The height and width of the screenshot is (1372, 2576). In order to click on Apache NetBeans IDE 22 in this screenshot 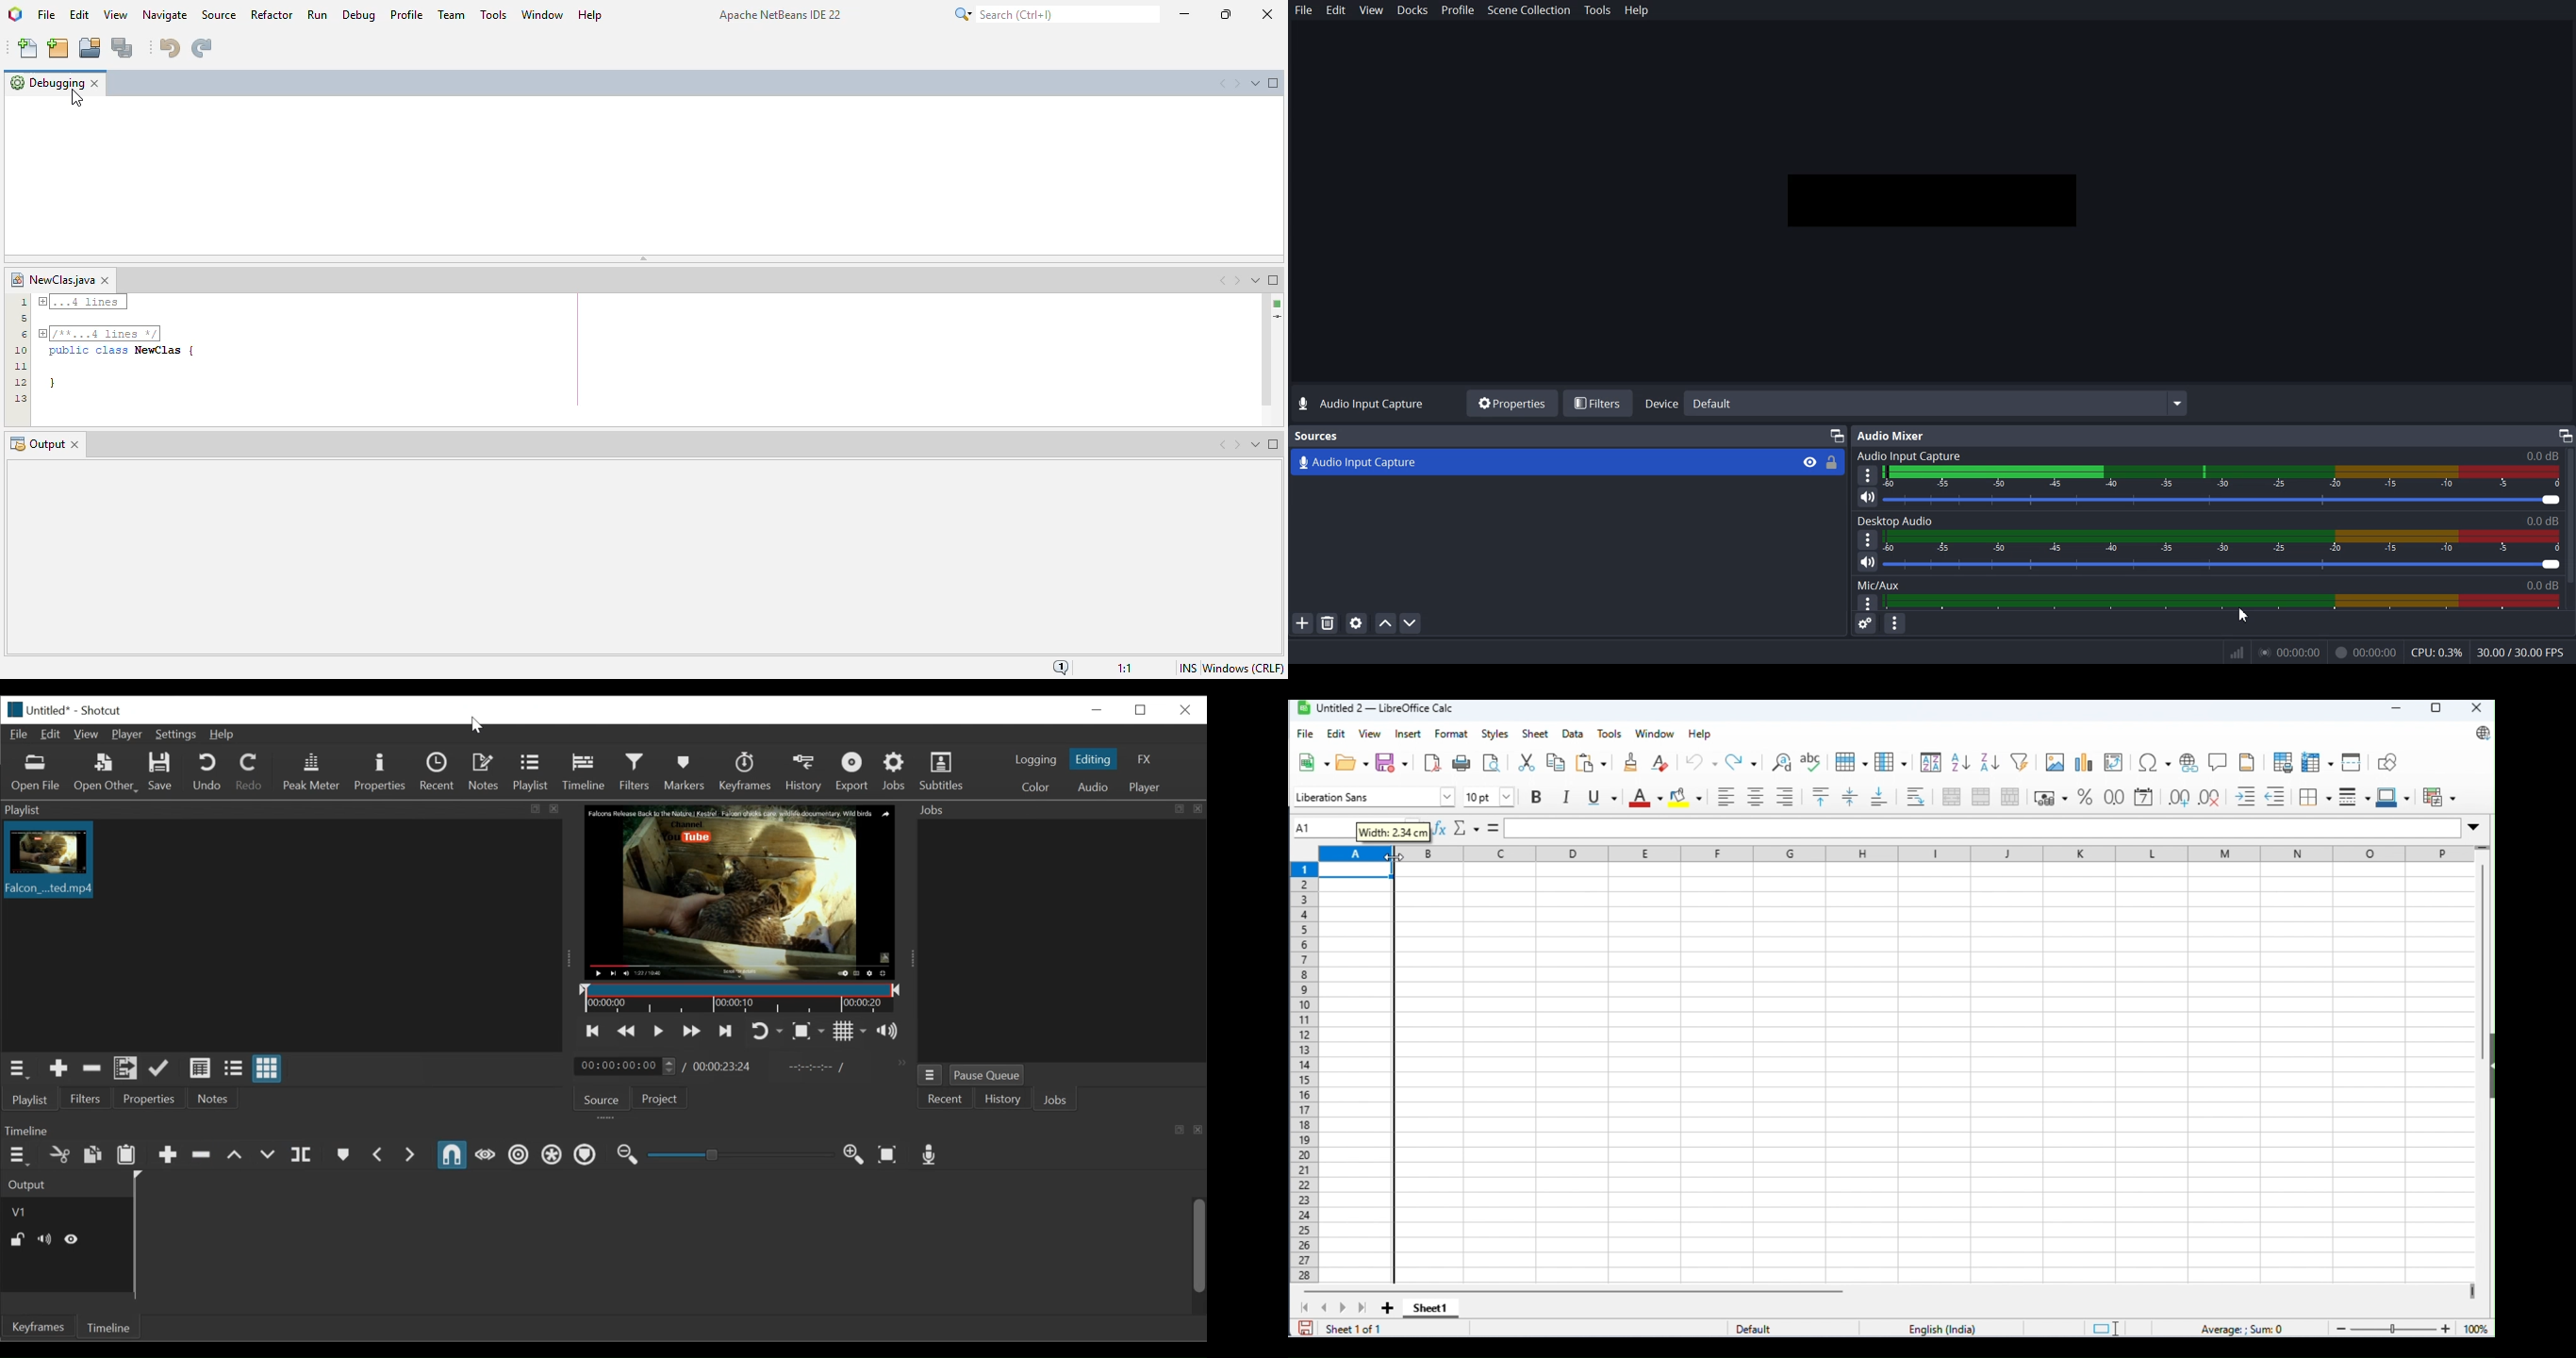, I will do `click(779, 15)`.